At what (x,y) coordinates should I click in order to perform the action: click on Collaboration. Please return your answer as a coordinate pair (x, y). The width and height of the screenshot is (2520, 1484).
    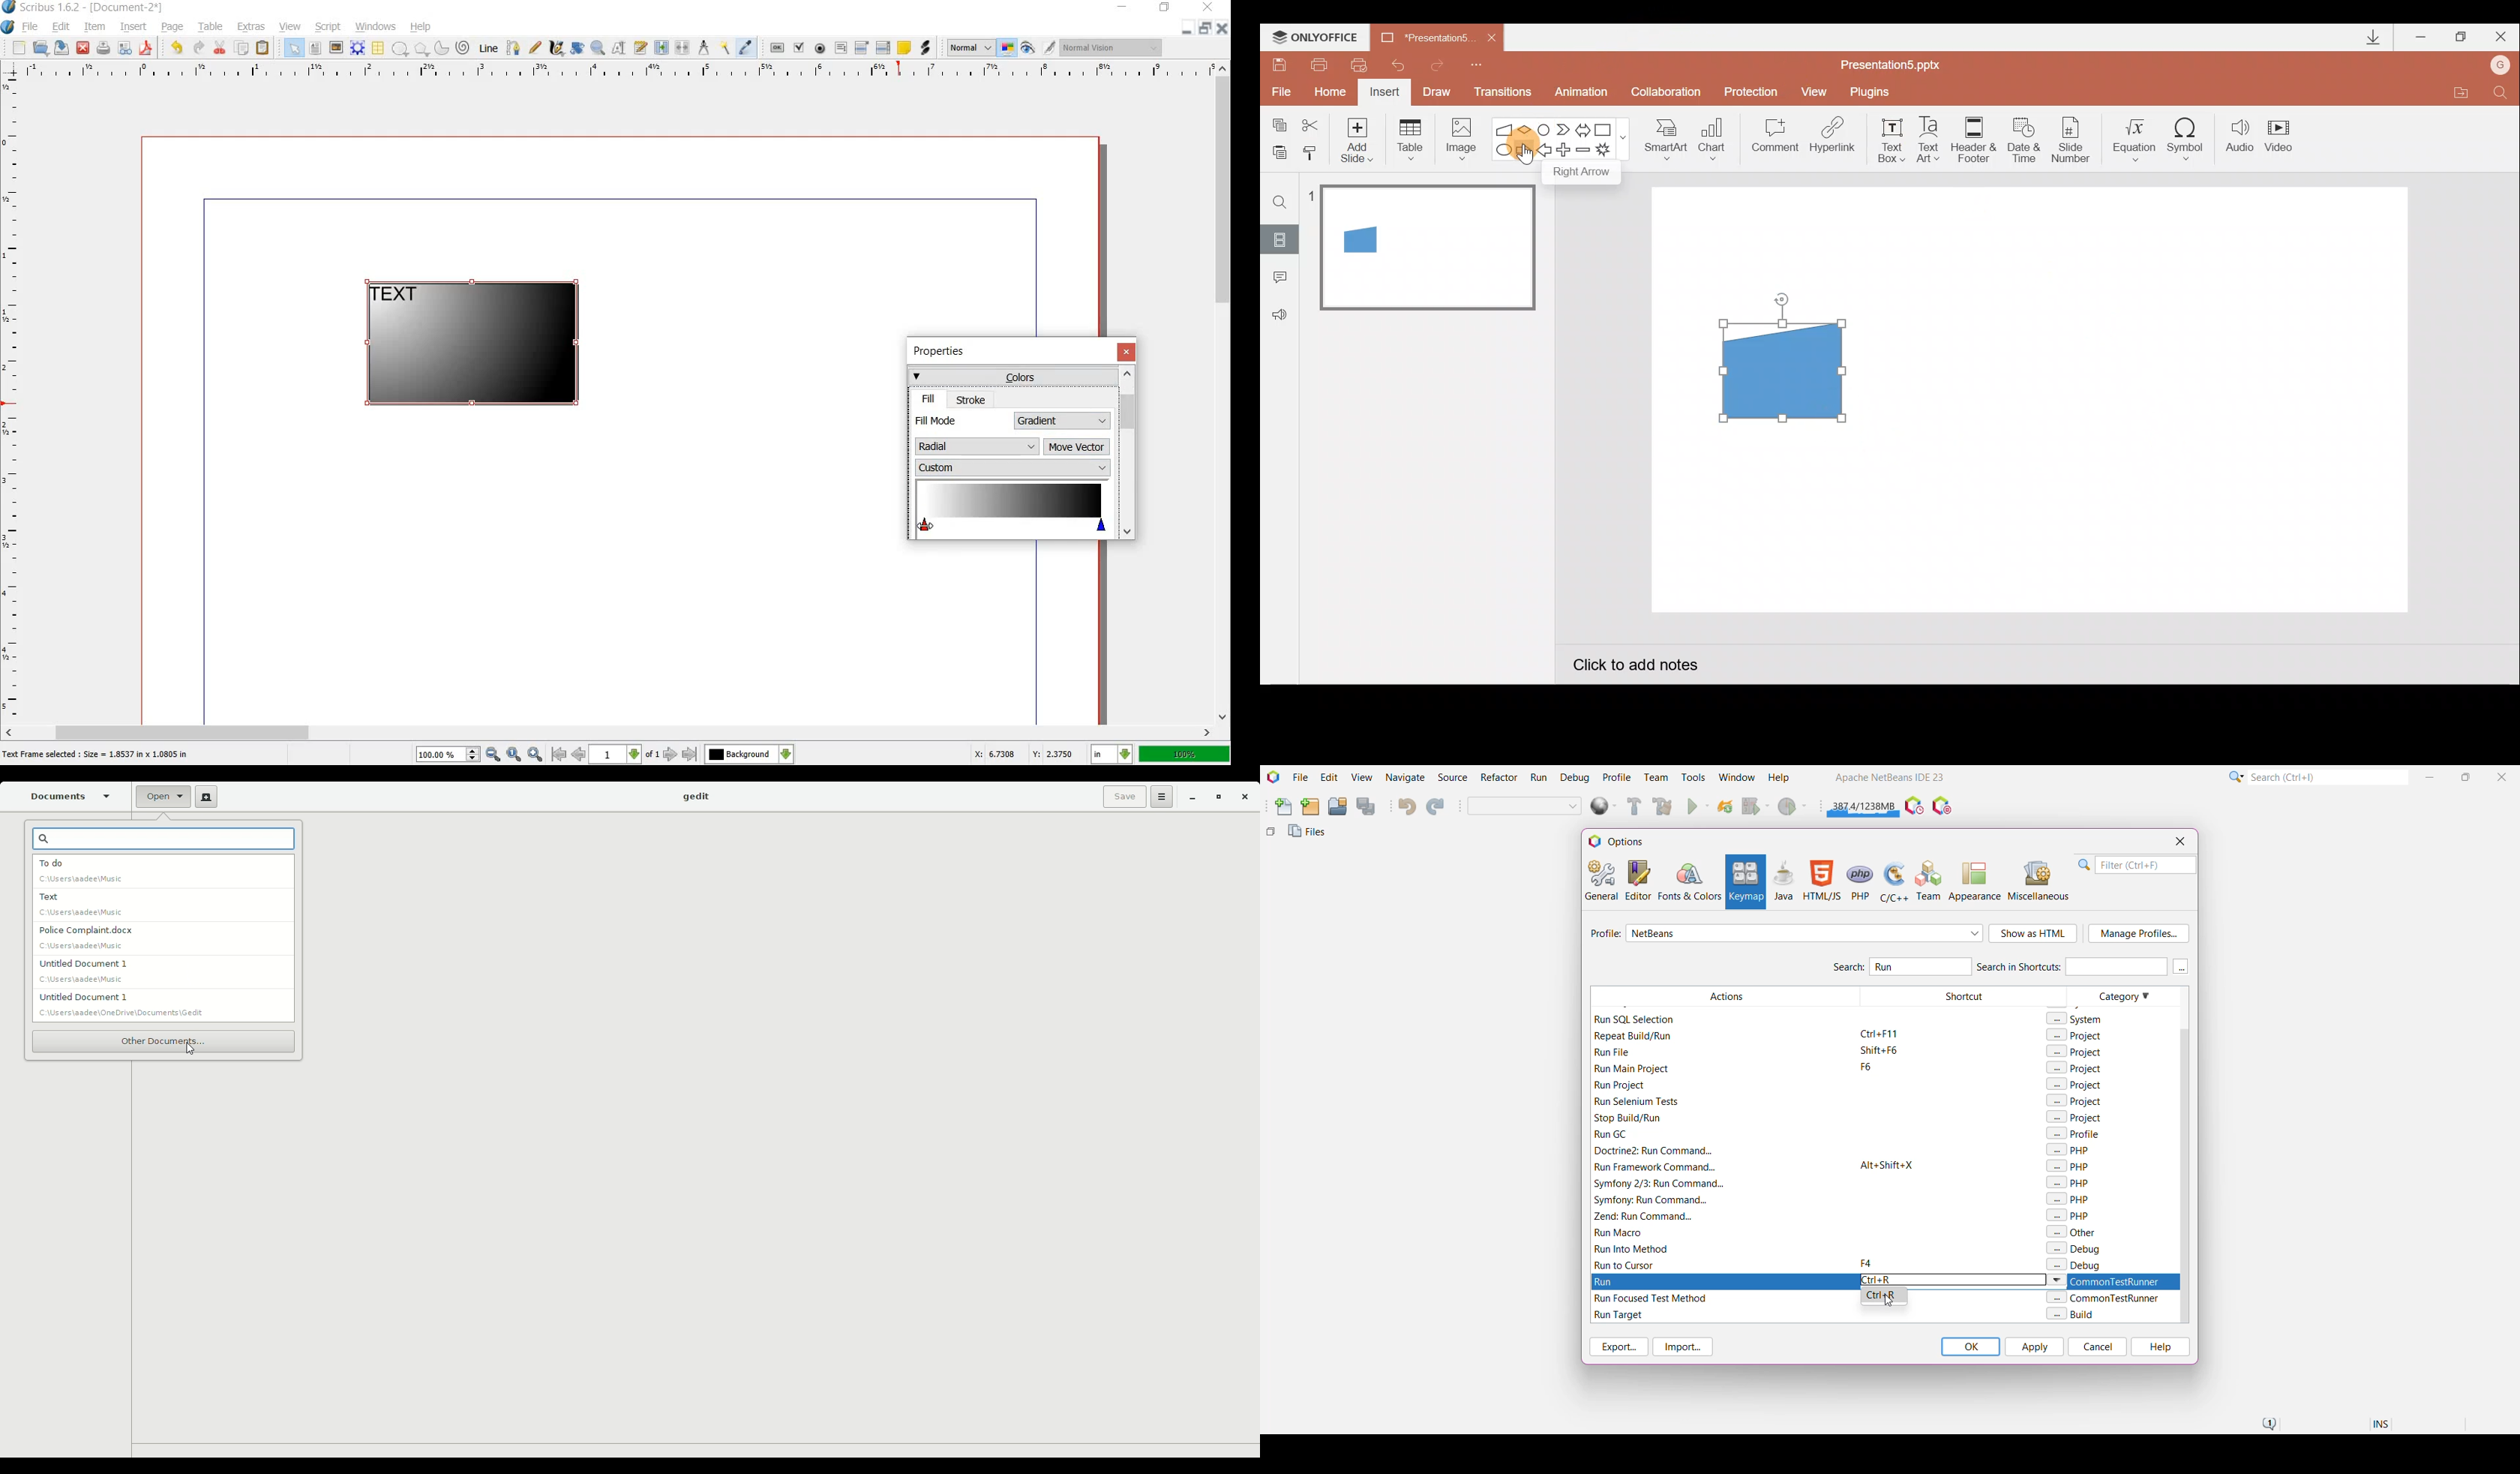
    Looking at the image, I should click on (1669, 93).